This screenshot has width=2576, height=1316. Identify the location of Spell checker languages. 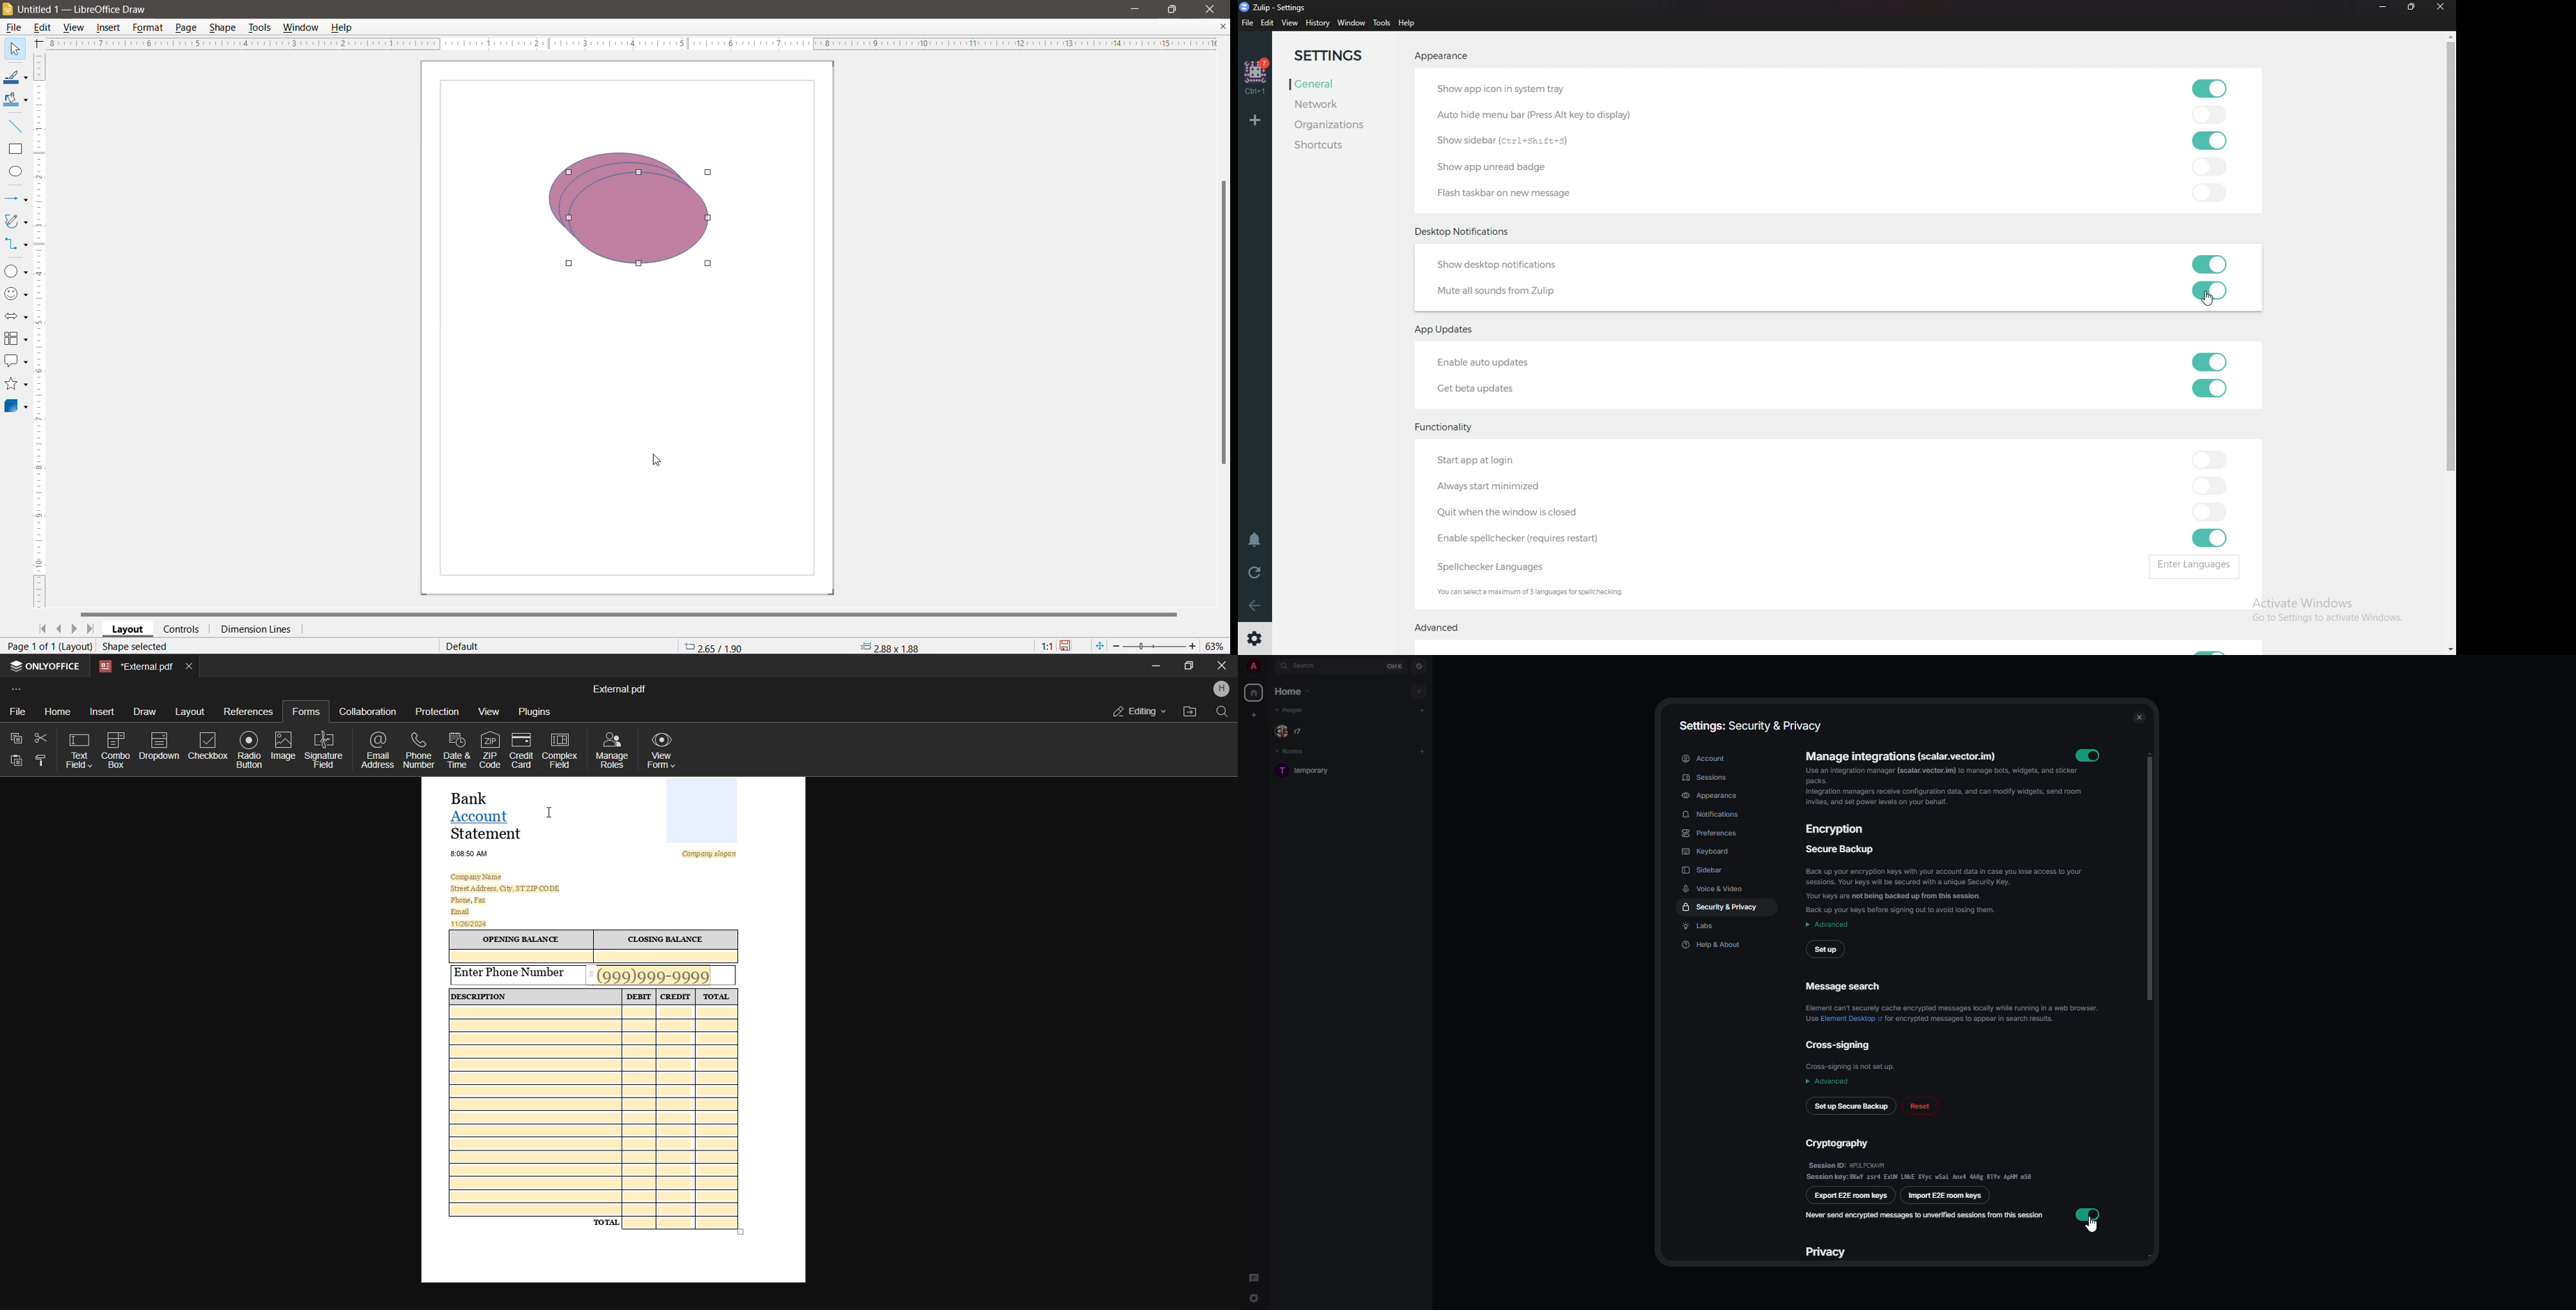
(1488, 566).